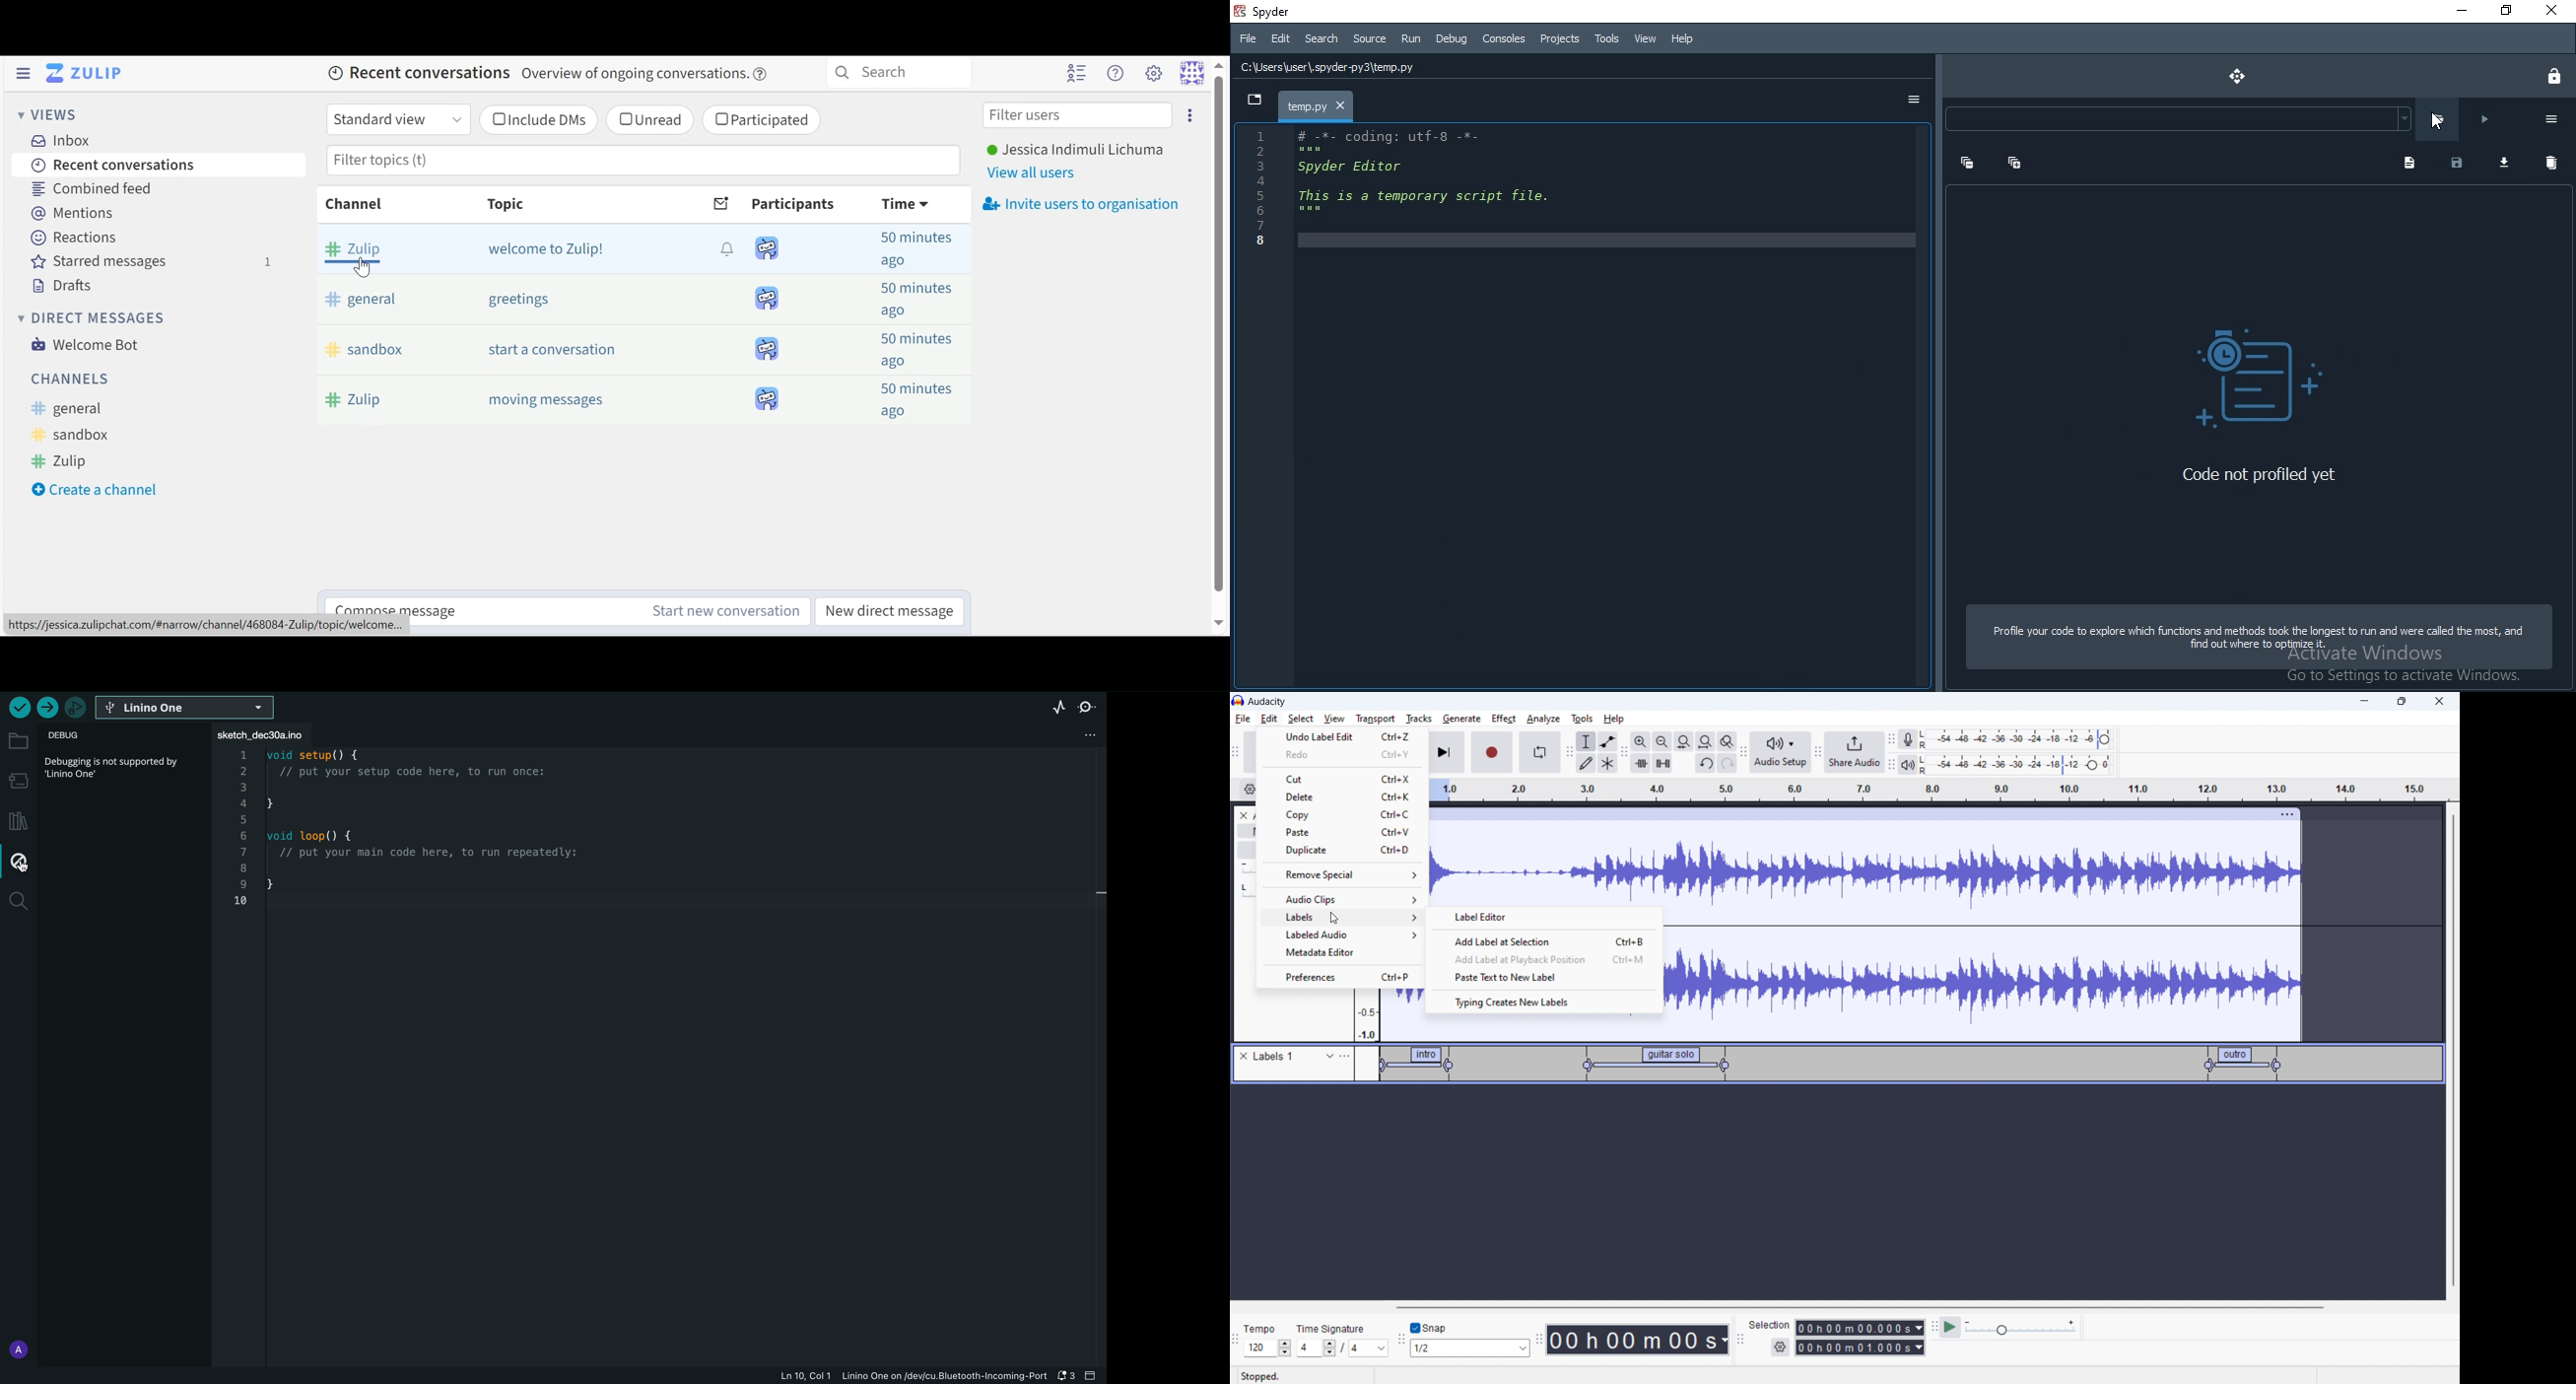  I want to click on typing creates new labels, so click(1545, 1001).